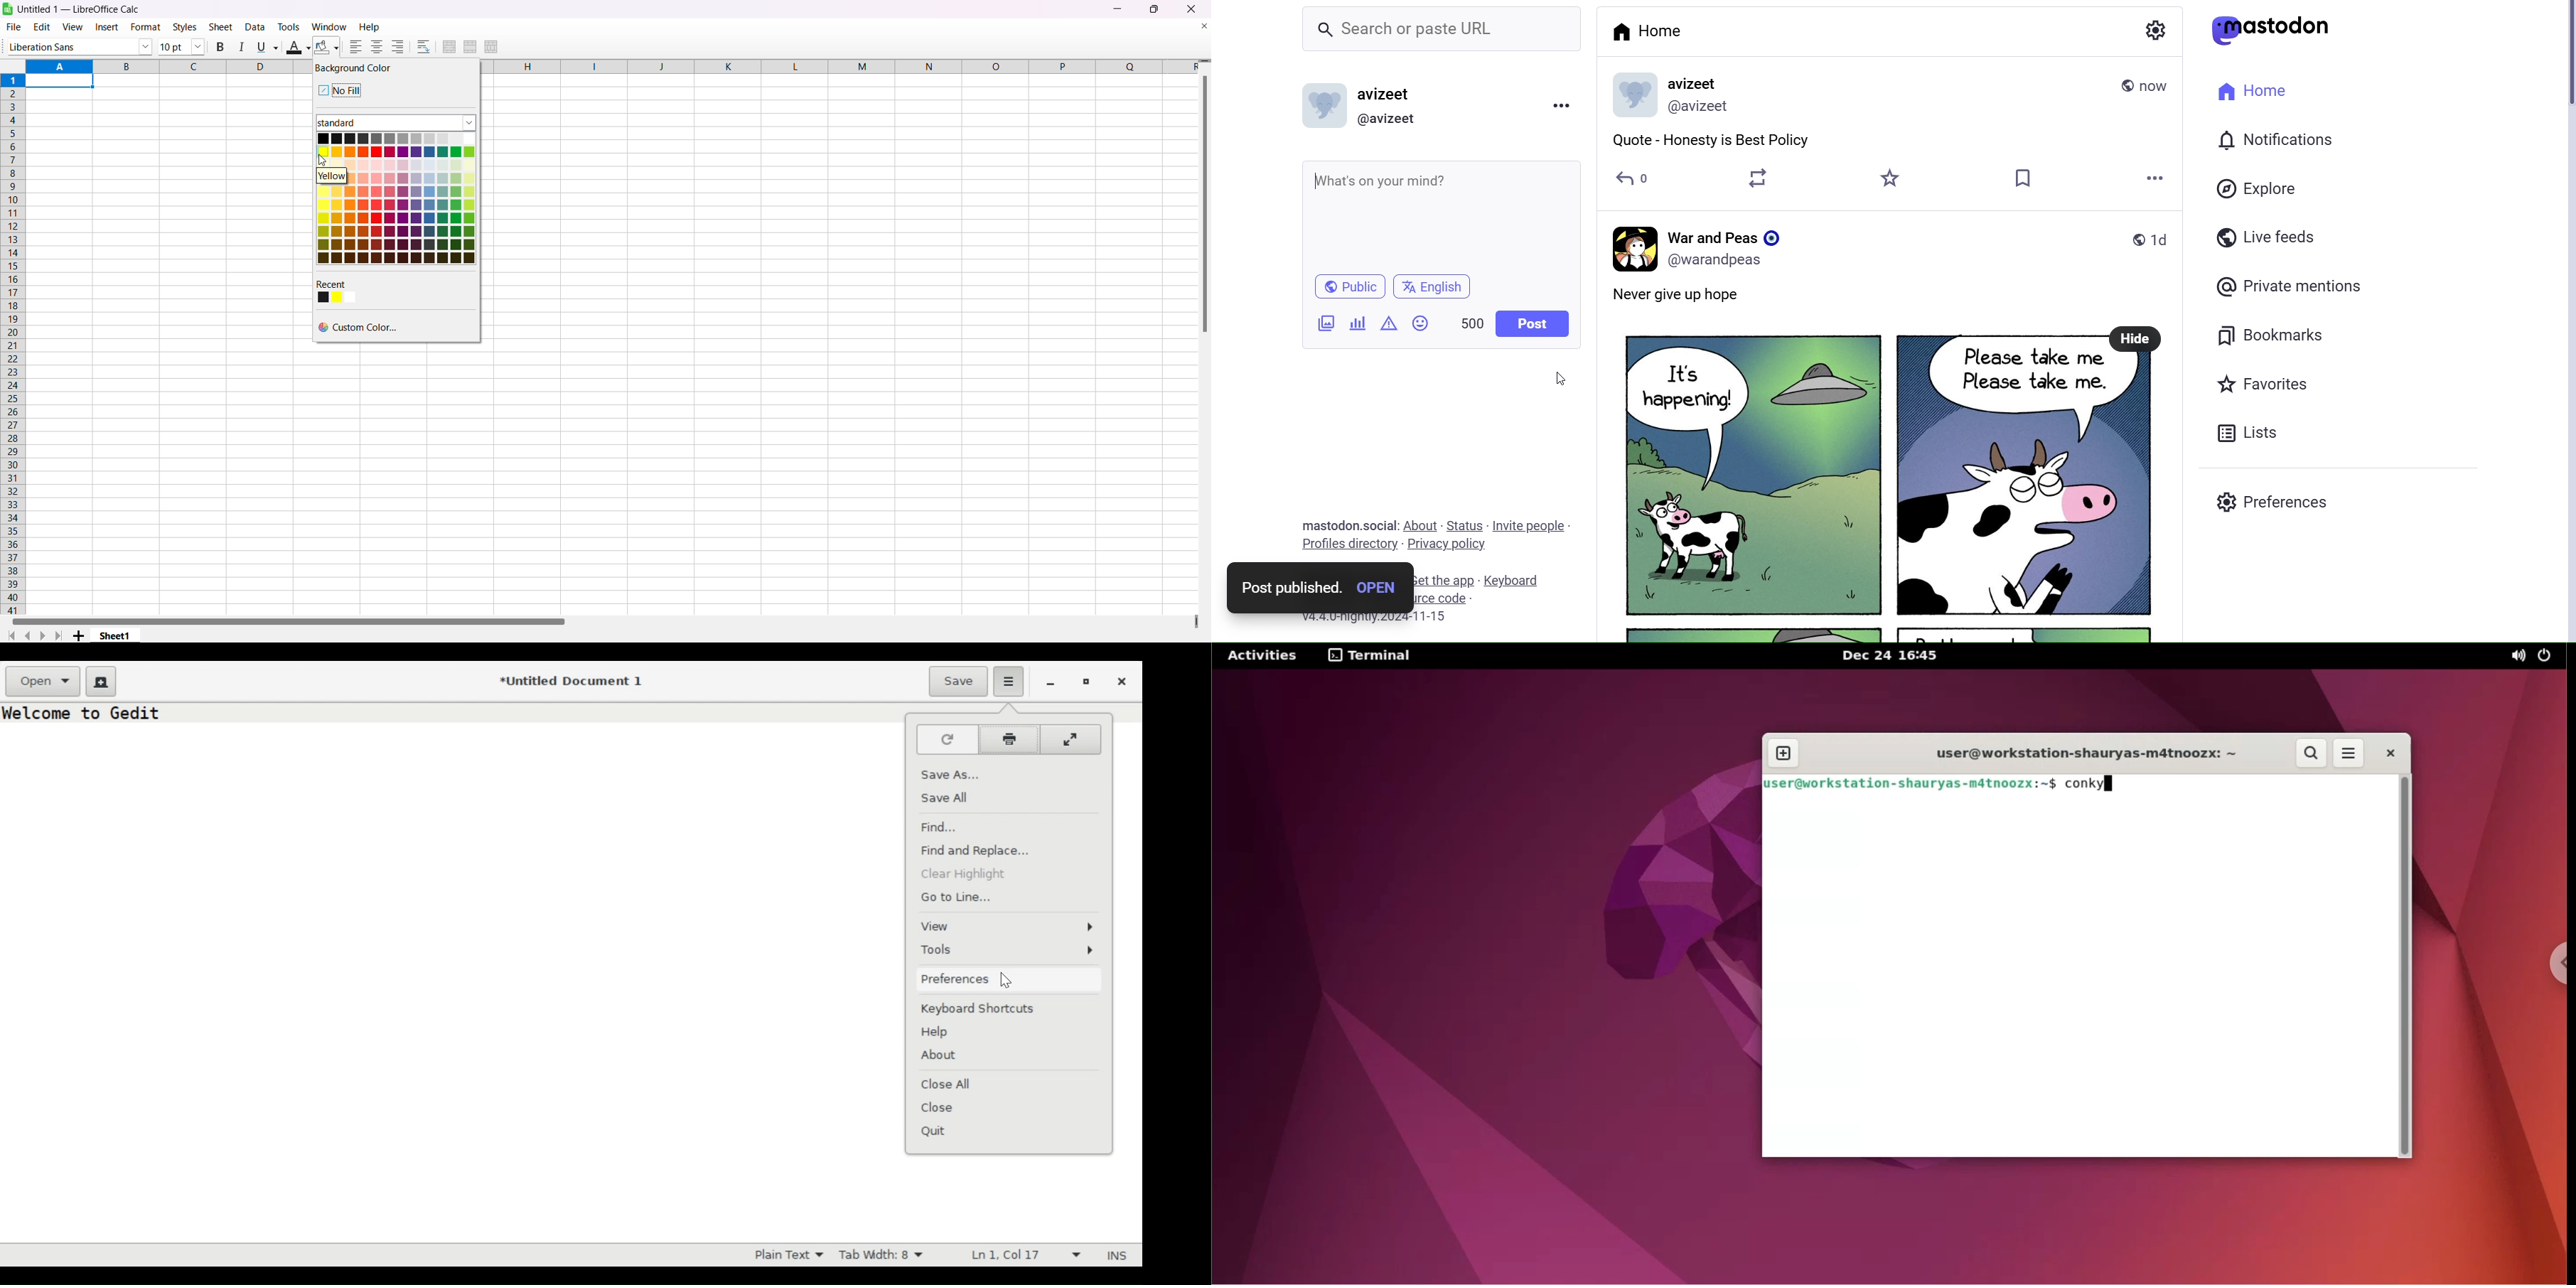  Describe the element at coordinates (2133, 244) in the screenshot. I see `public` at that location.